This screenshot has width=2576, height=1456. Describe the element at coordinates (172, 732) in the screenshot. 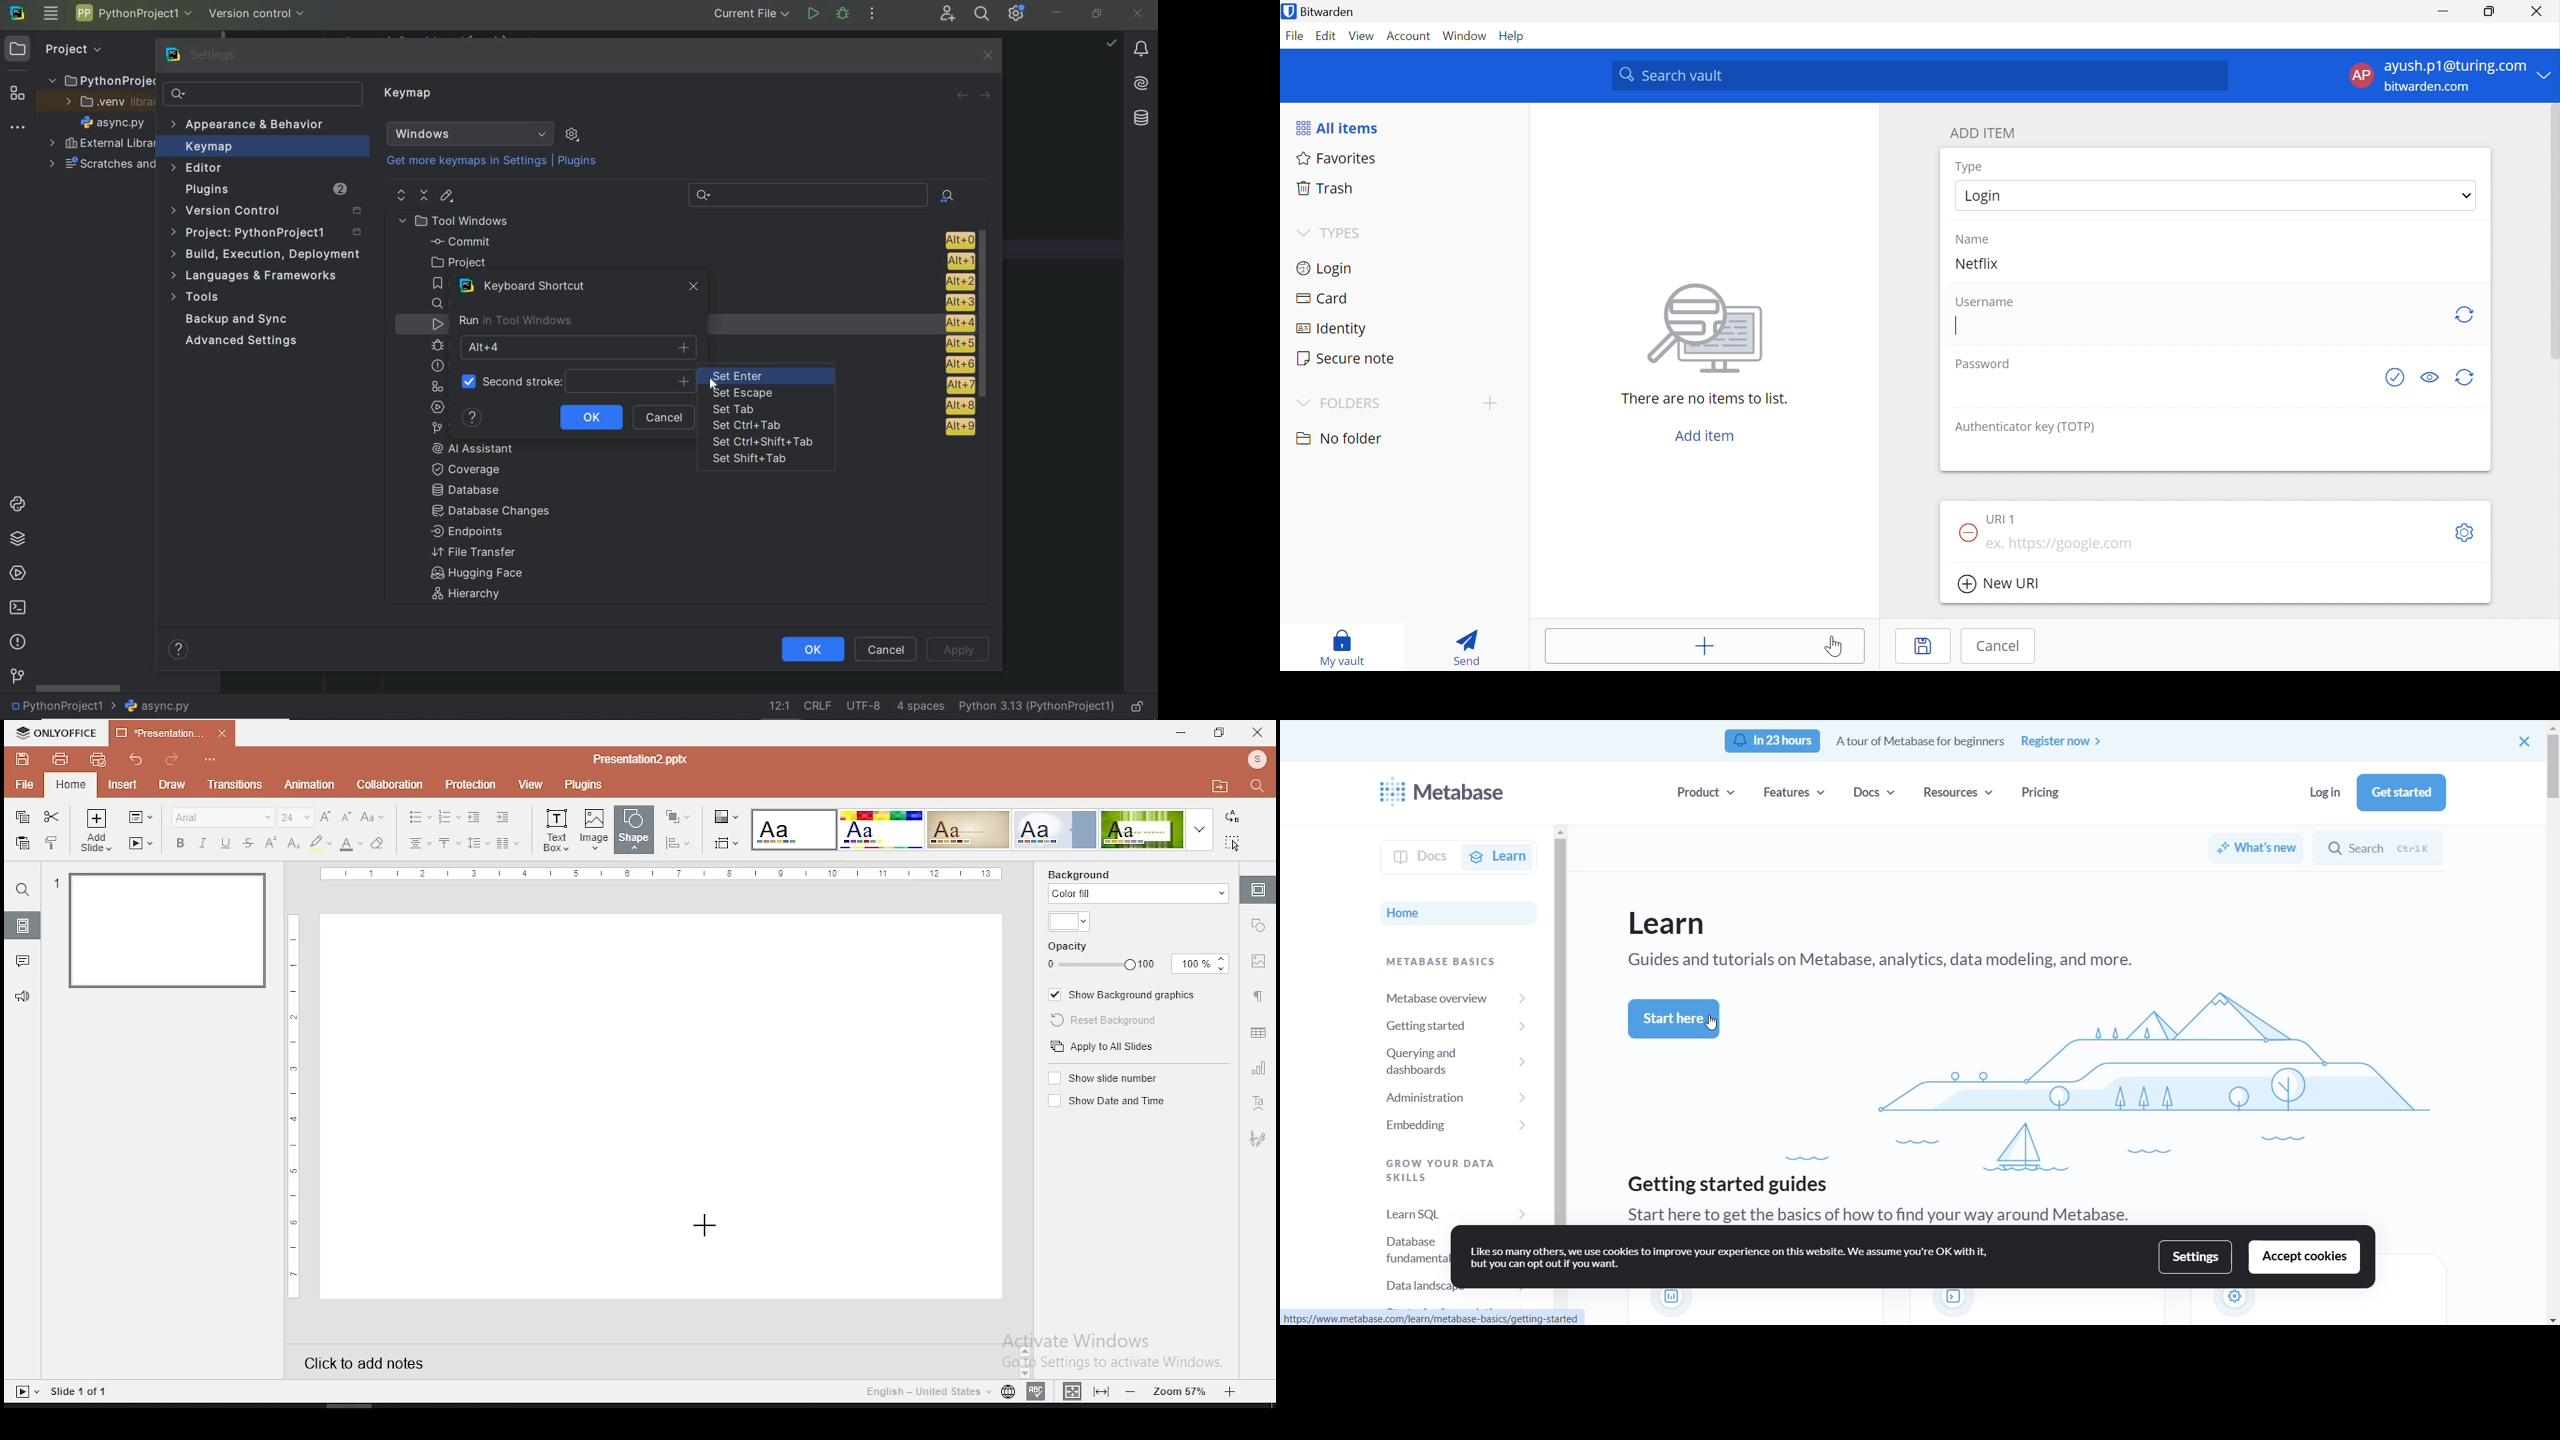

I see `presentation` at that location.